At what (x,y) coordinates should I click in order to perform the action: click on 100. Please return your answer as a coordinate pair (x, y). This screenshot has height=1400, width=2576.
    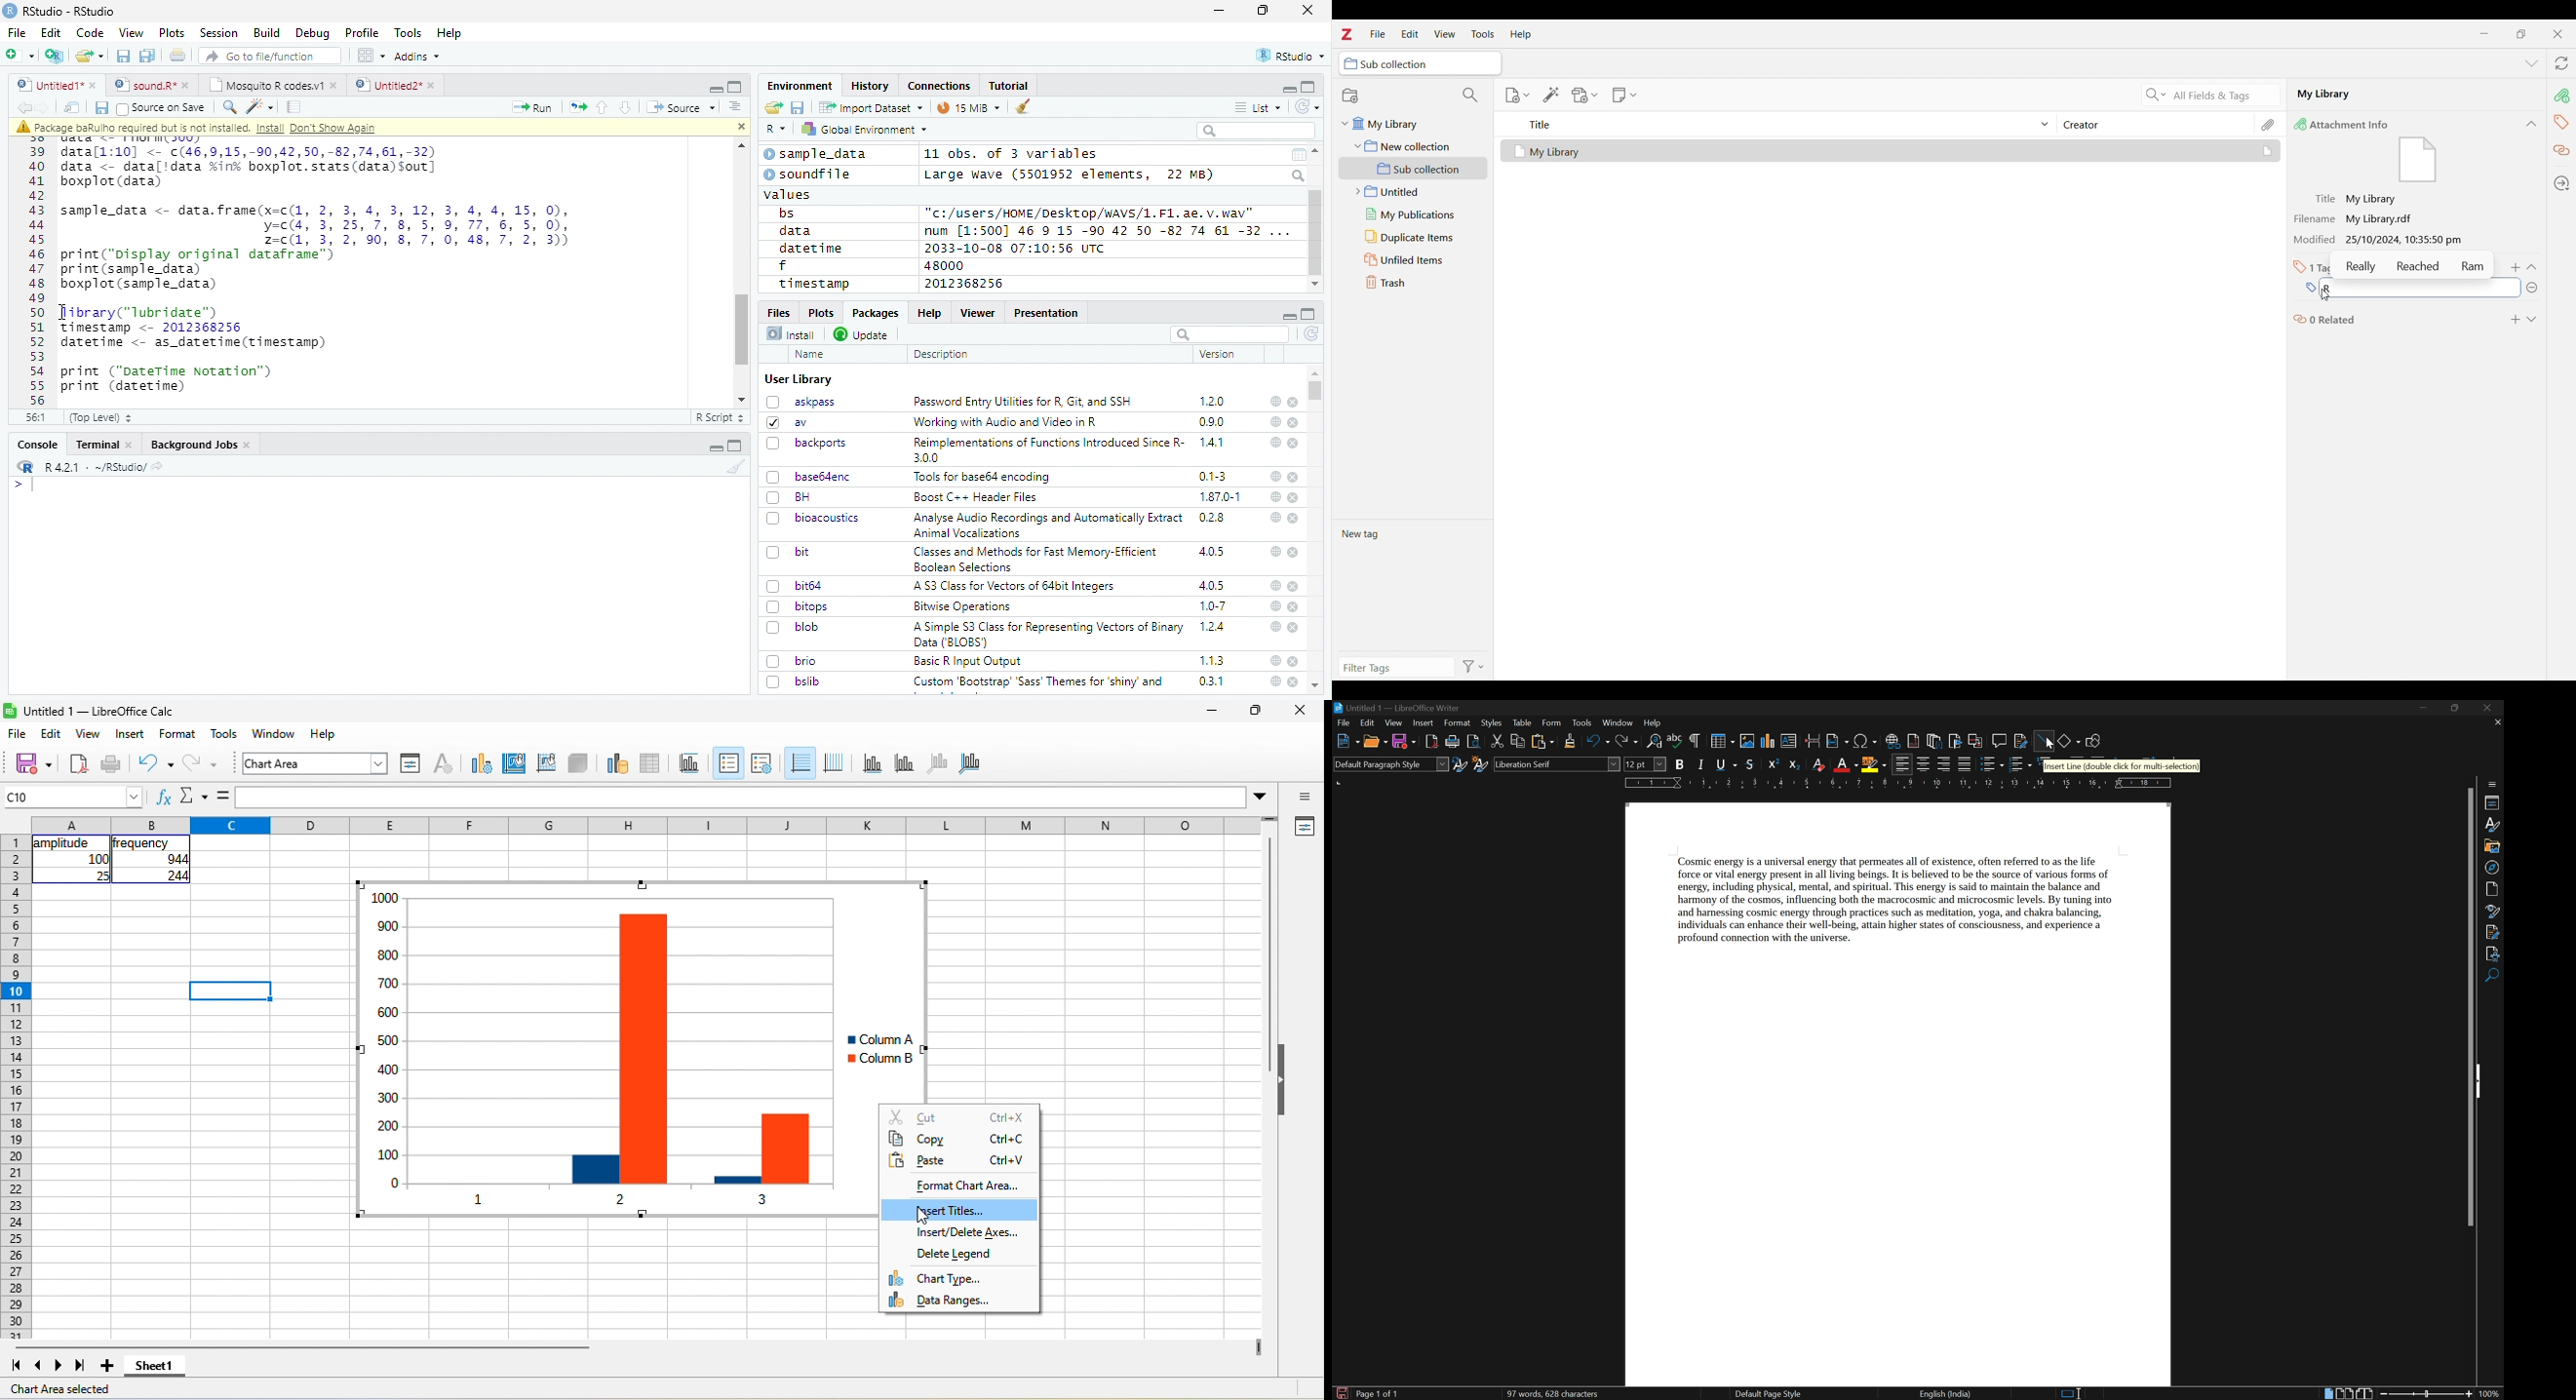
    Looking at the image, I should click on (98, 859).